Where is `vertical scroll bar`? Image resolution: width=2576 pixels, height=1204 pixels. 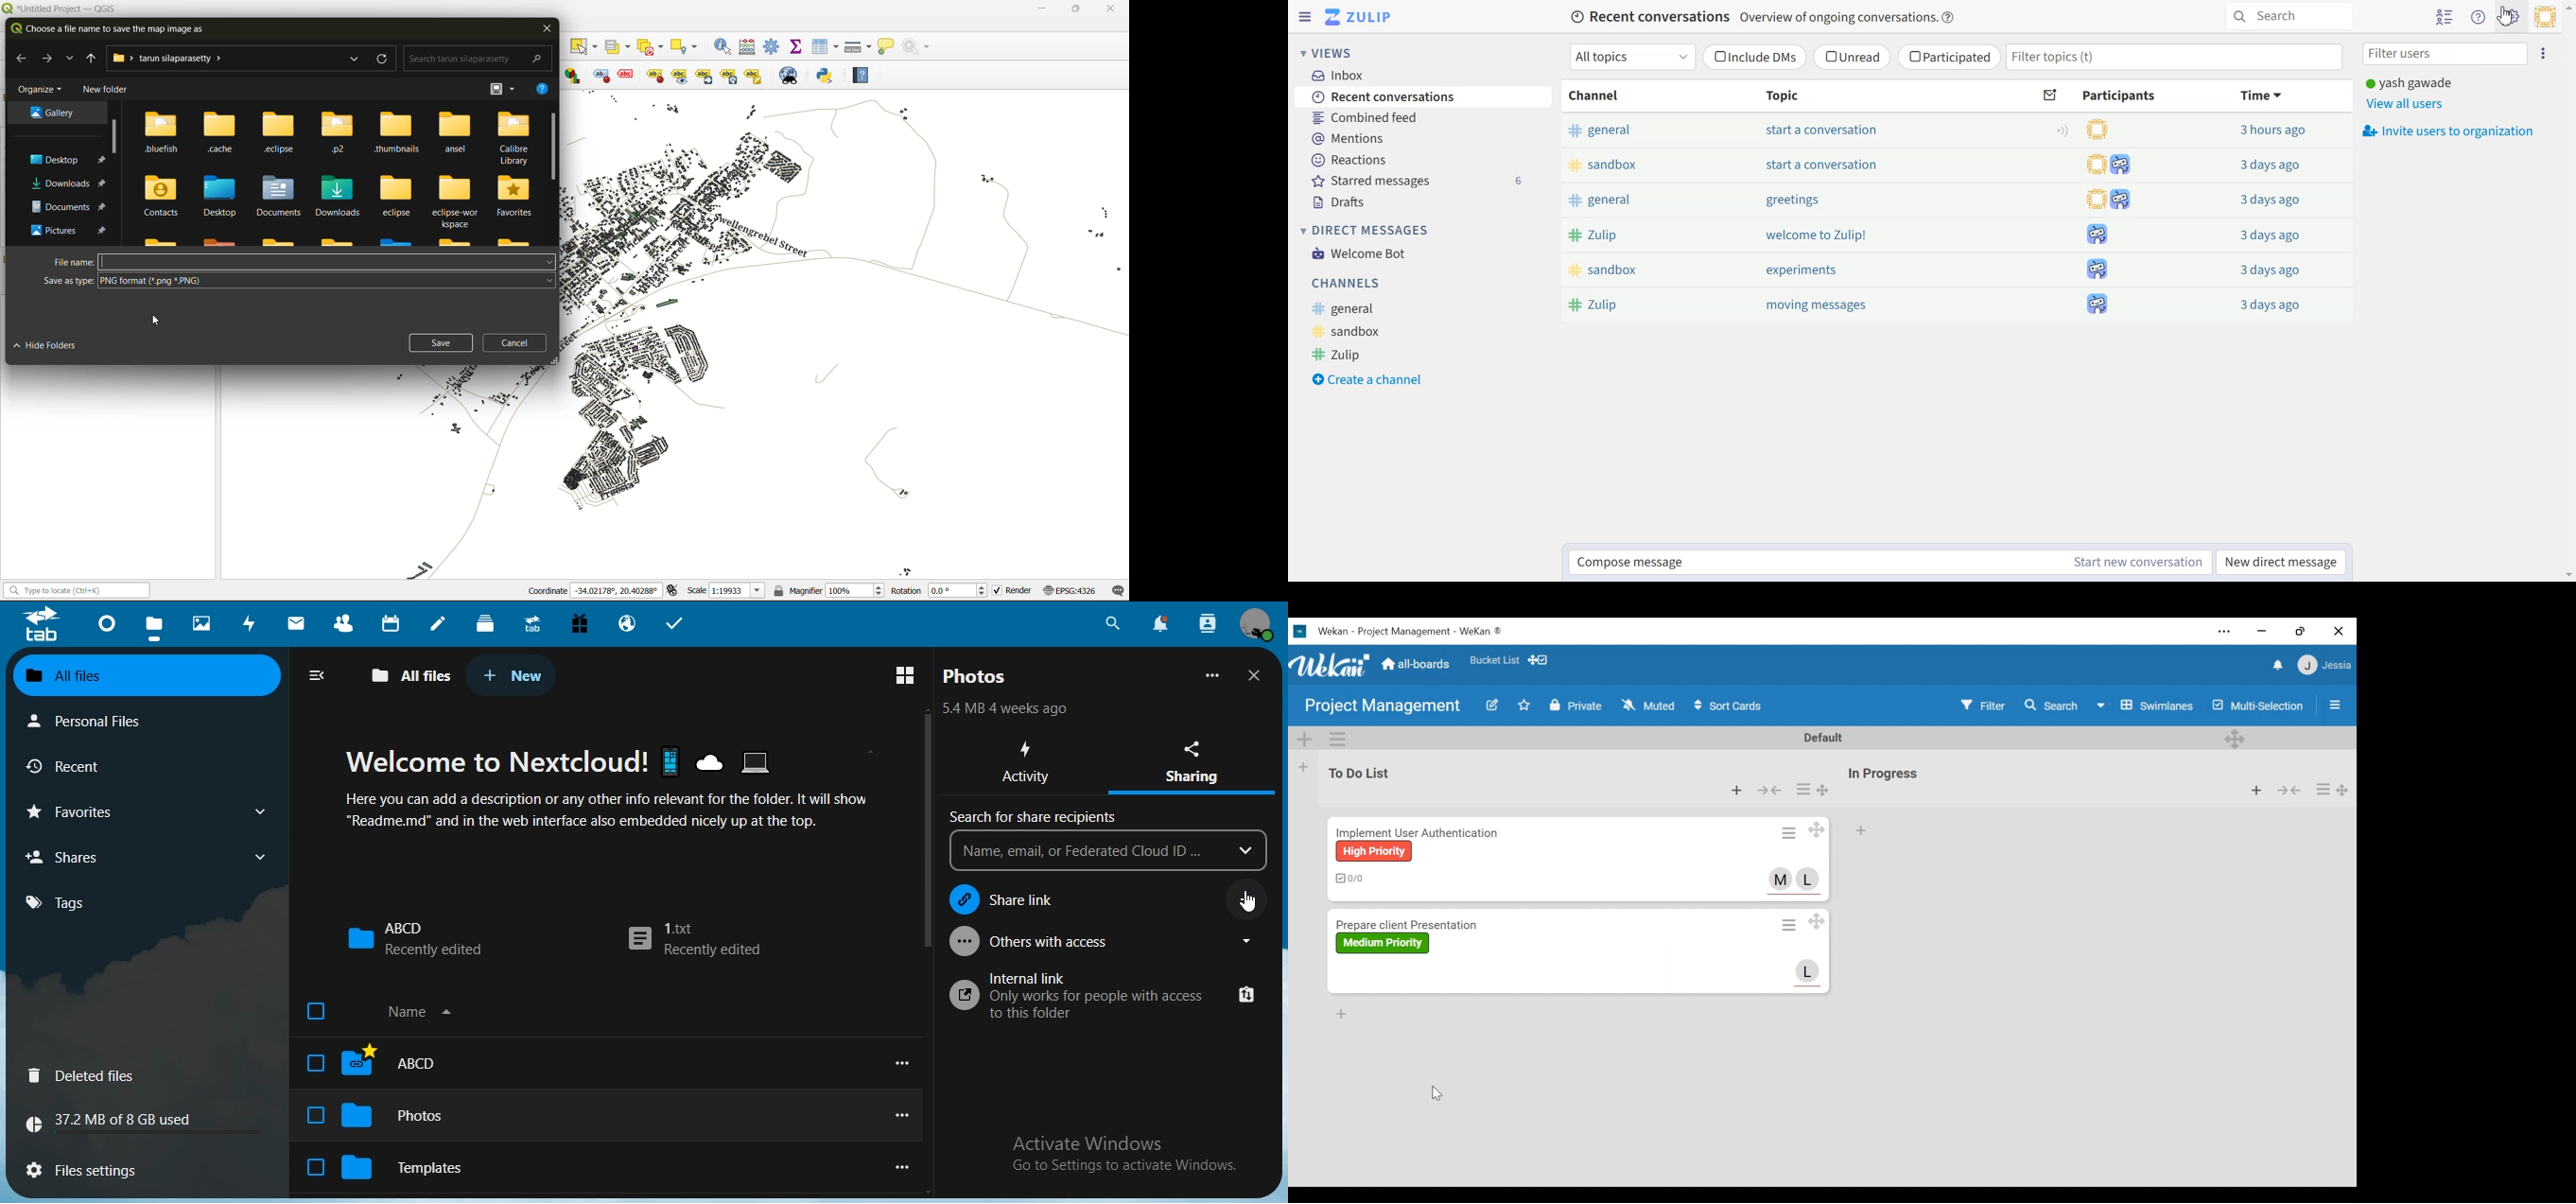
vertical scroll bar is located at coordinates (112, 135).